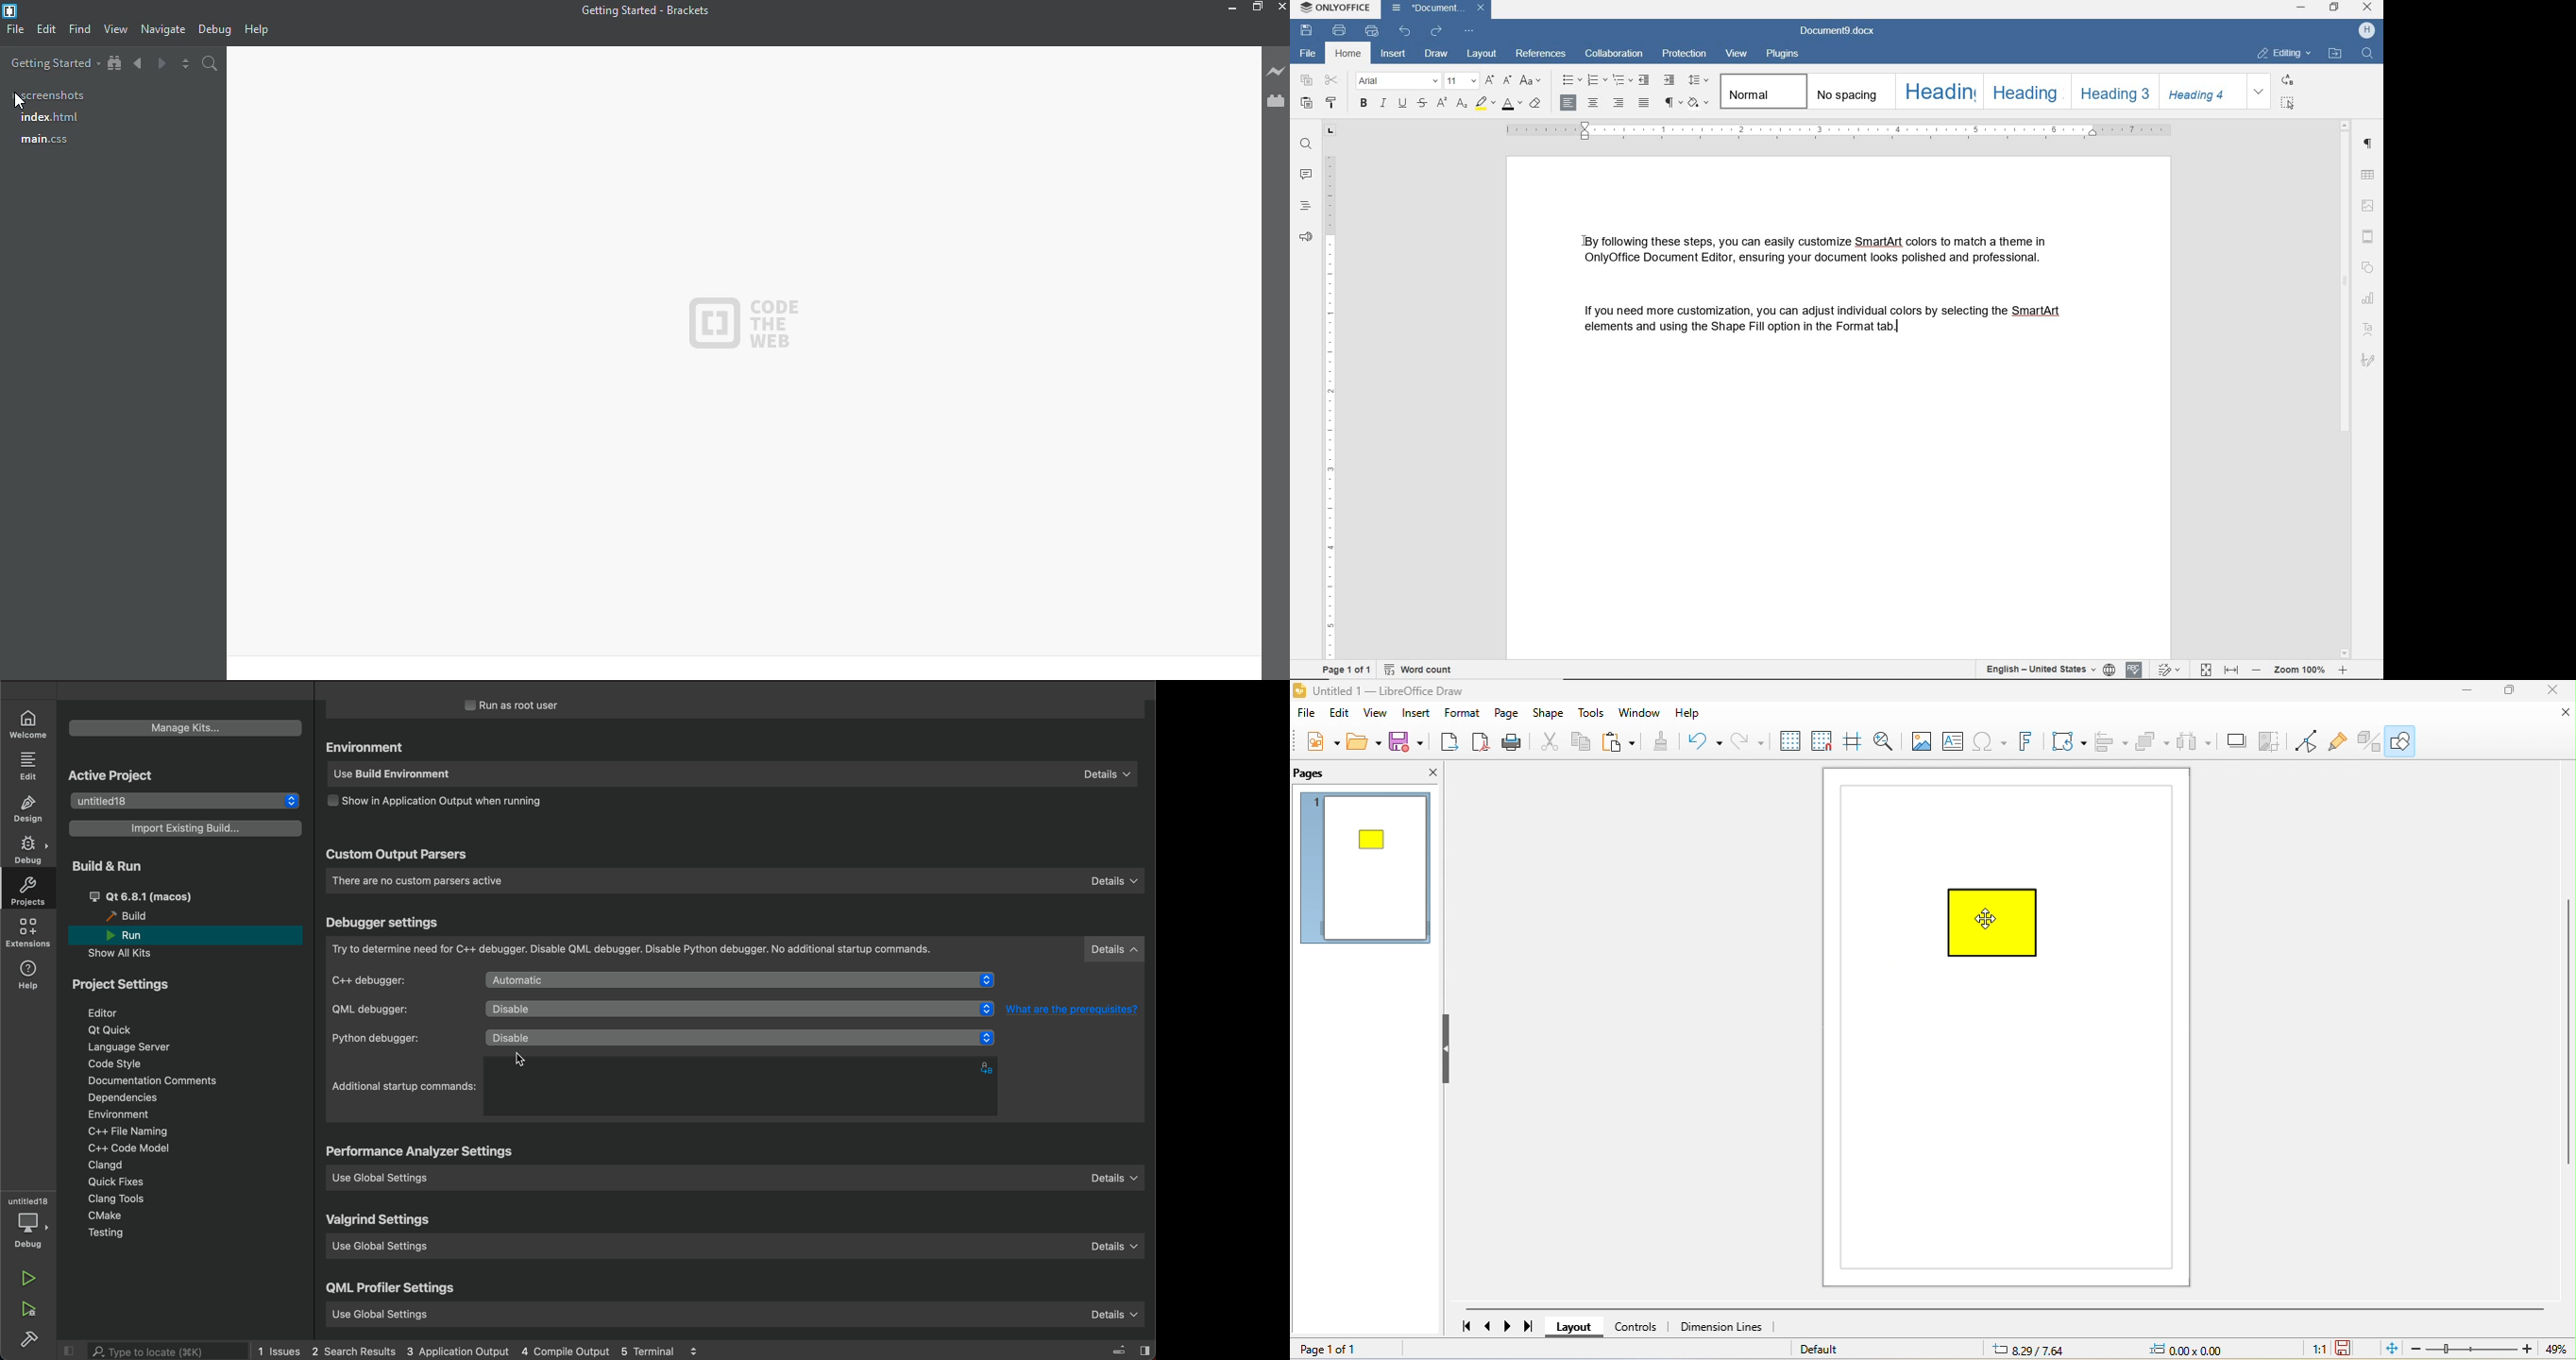 Image resolution: width=2576 pixels, height=1372 pixels. I want to click on dimension lines, so click(1723, 1326).